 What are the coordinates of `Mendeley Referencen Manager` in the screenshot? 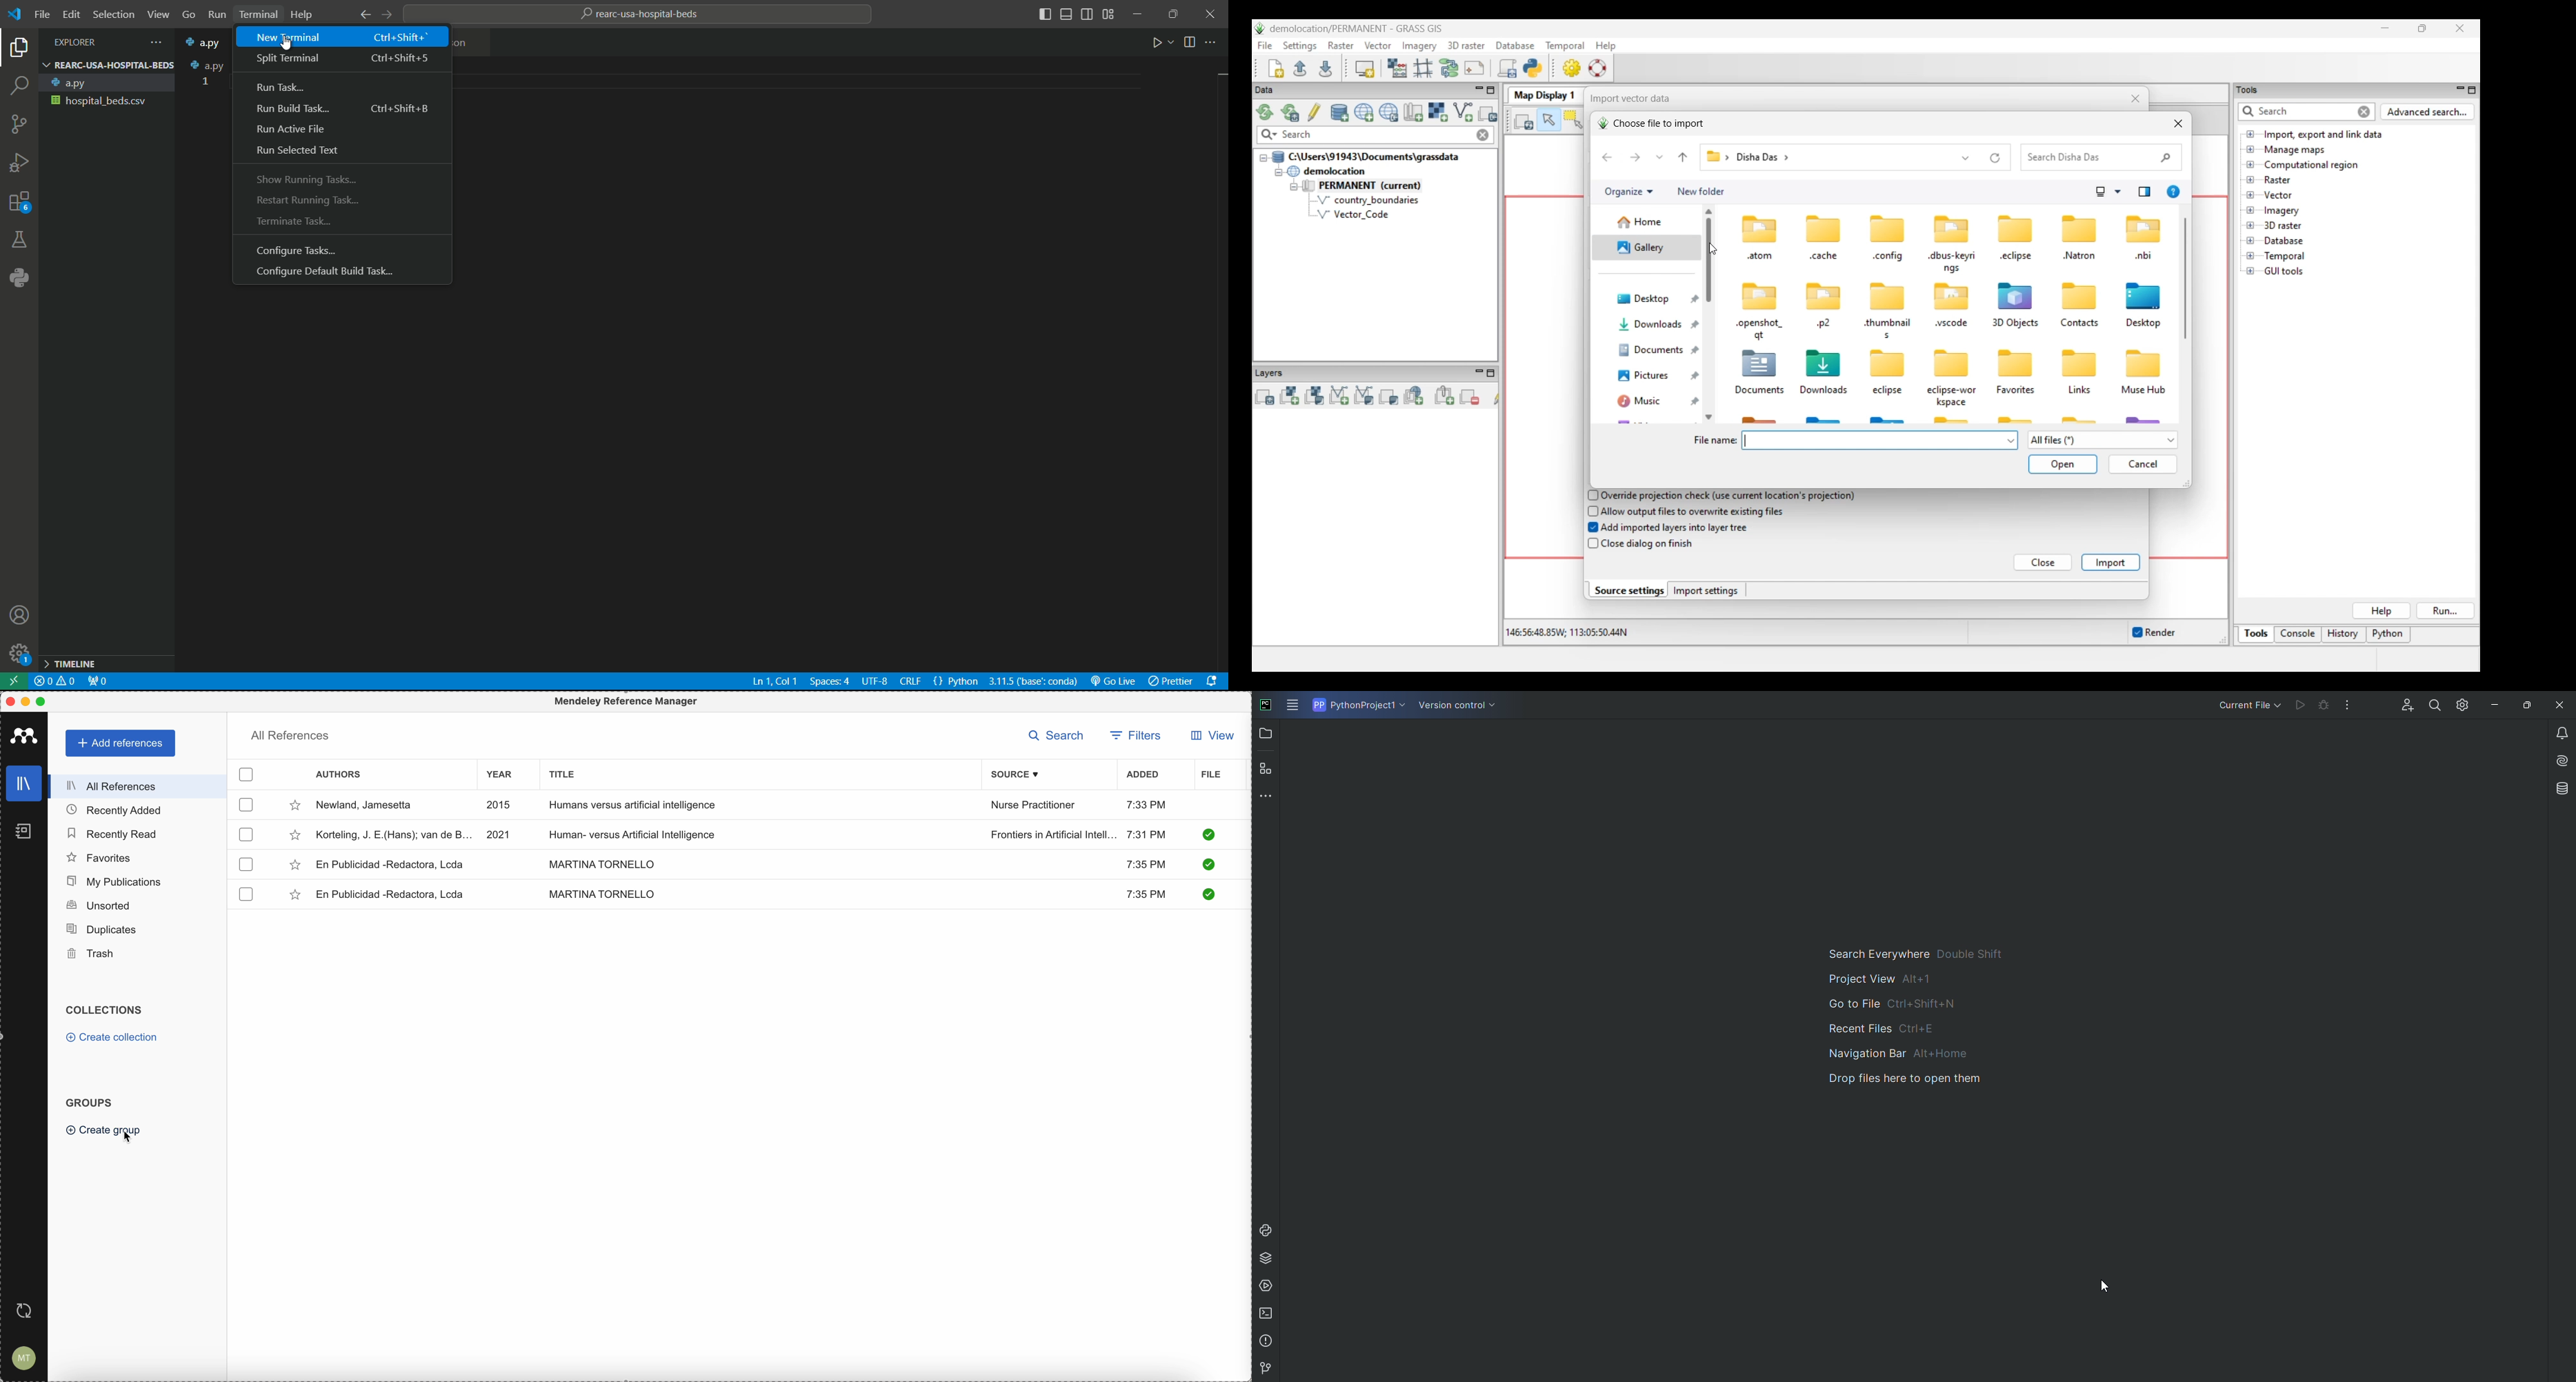 It's located at (629, 702).